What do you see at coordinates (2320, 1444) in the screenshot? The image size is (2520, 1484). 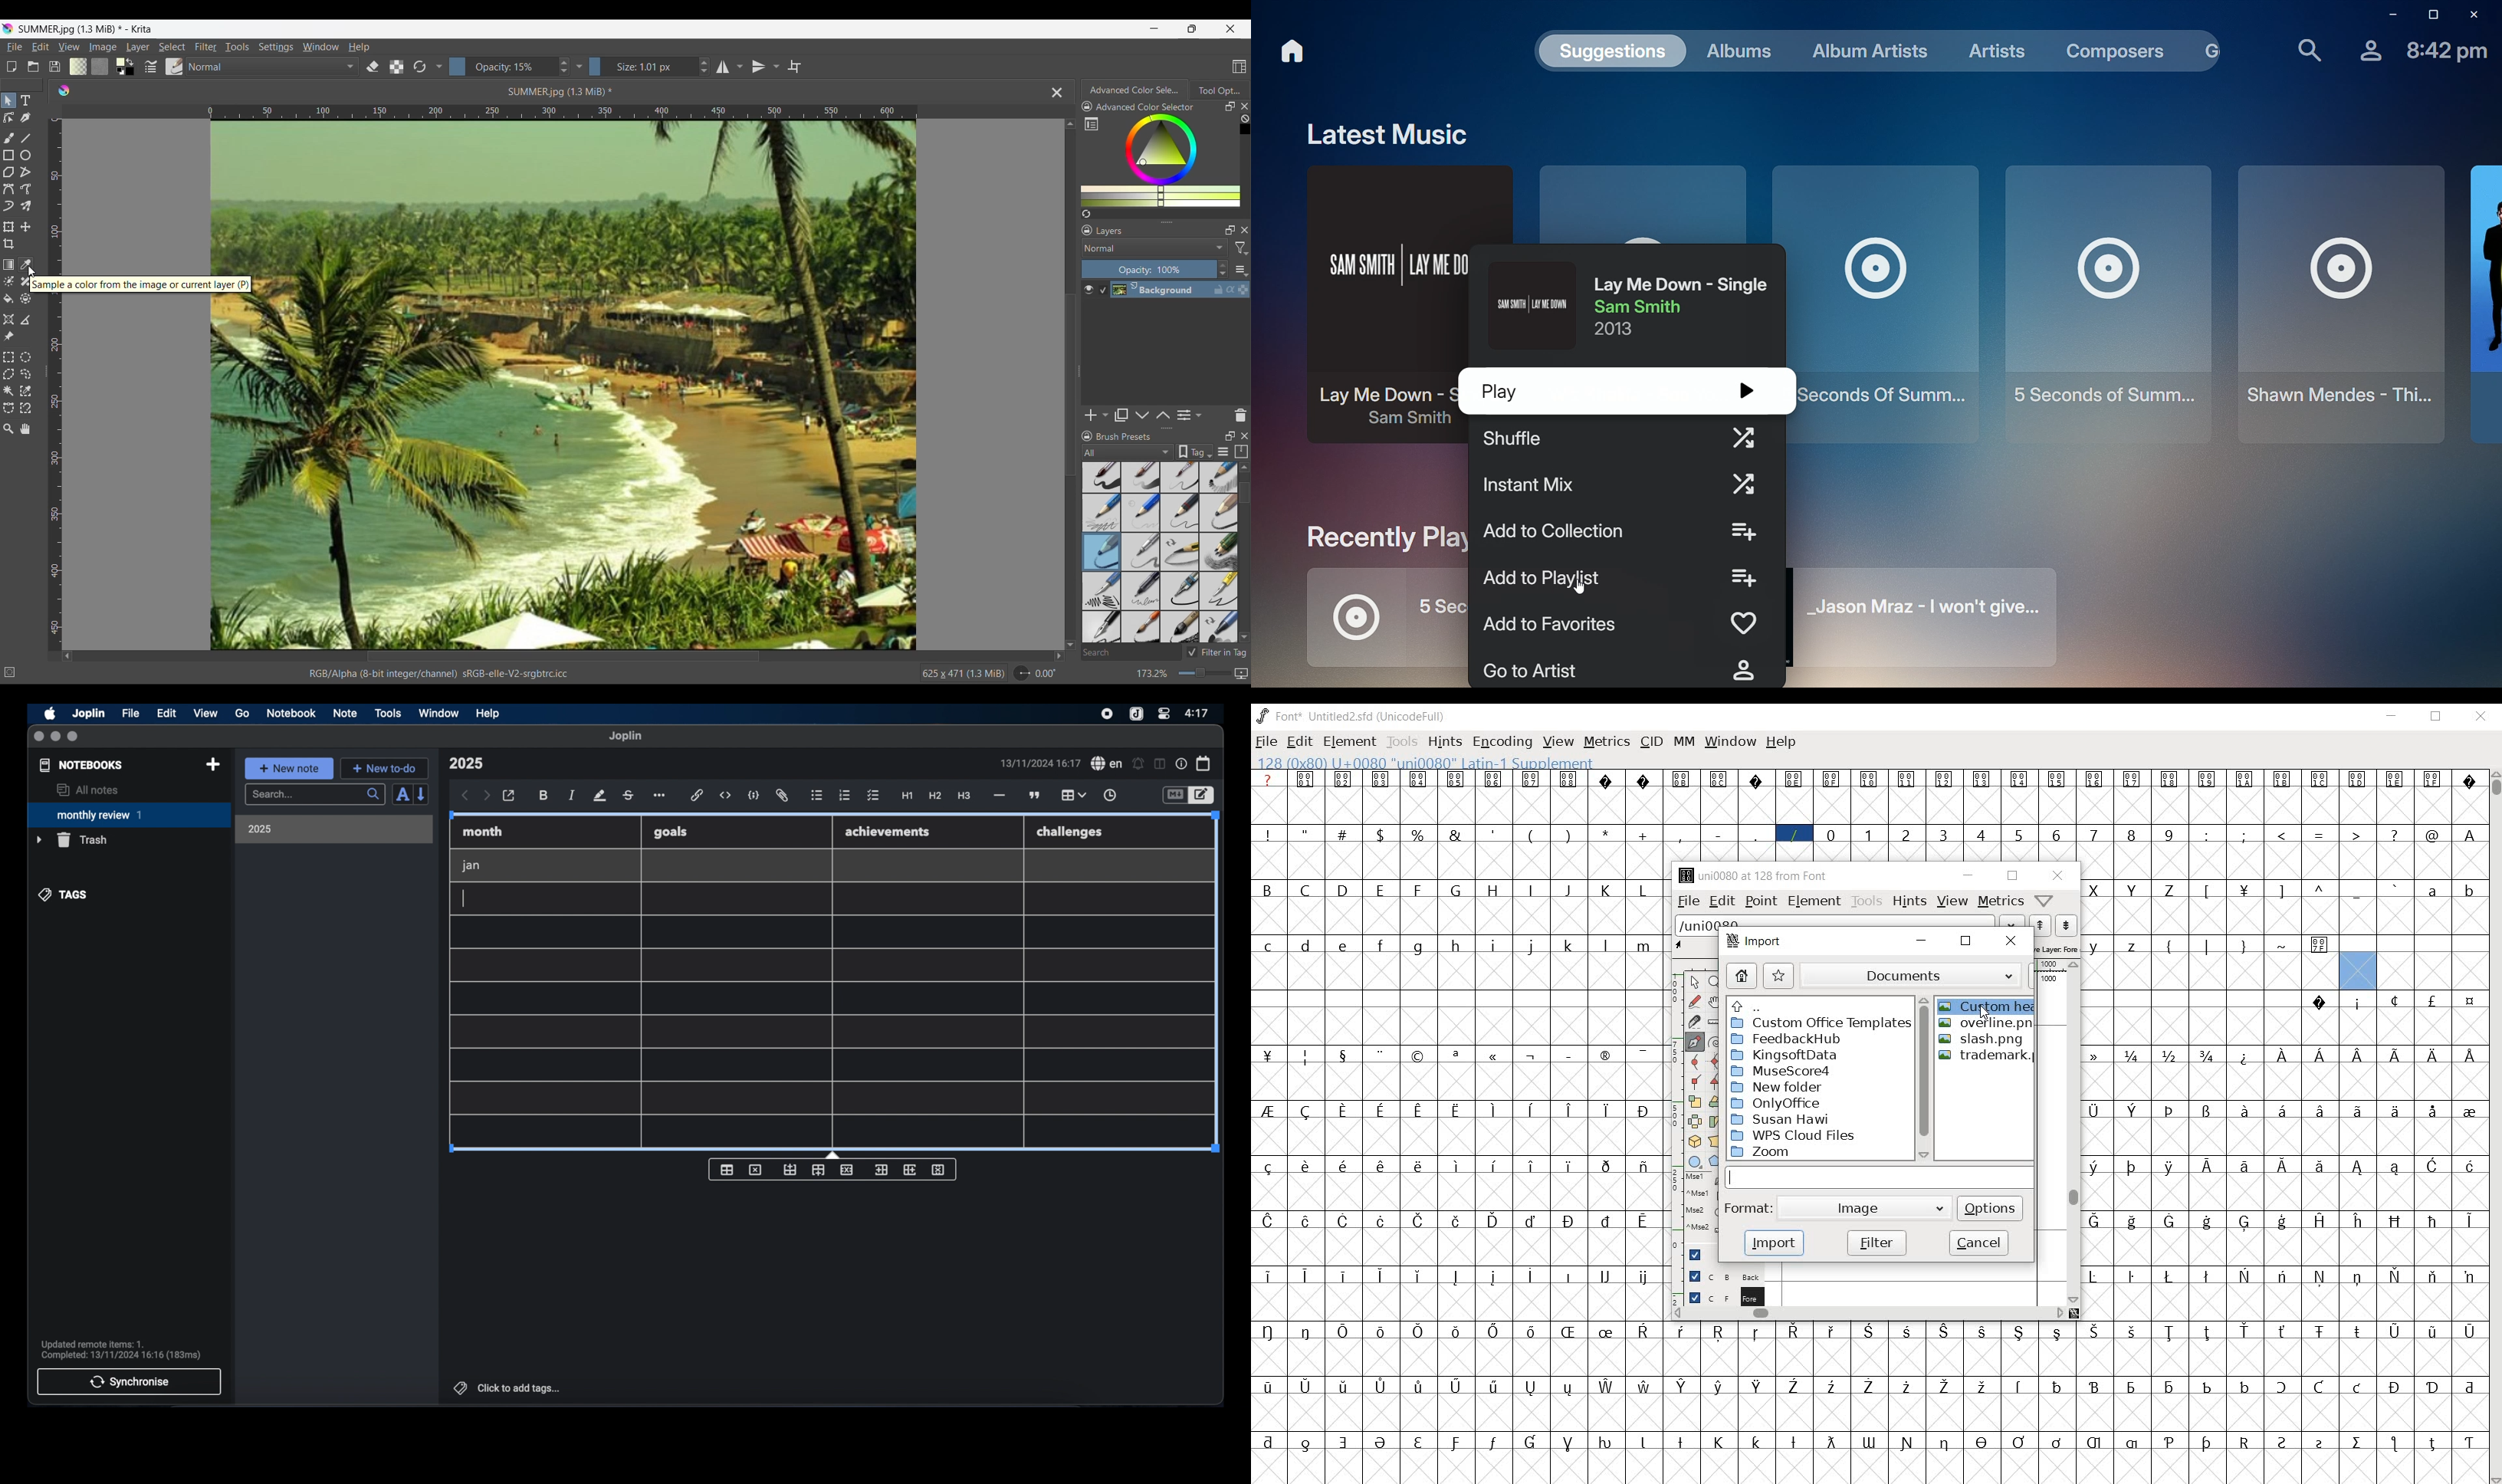 I see `glyph` at bounding box center [2320, 1444].